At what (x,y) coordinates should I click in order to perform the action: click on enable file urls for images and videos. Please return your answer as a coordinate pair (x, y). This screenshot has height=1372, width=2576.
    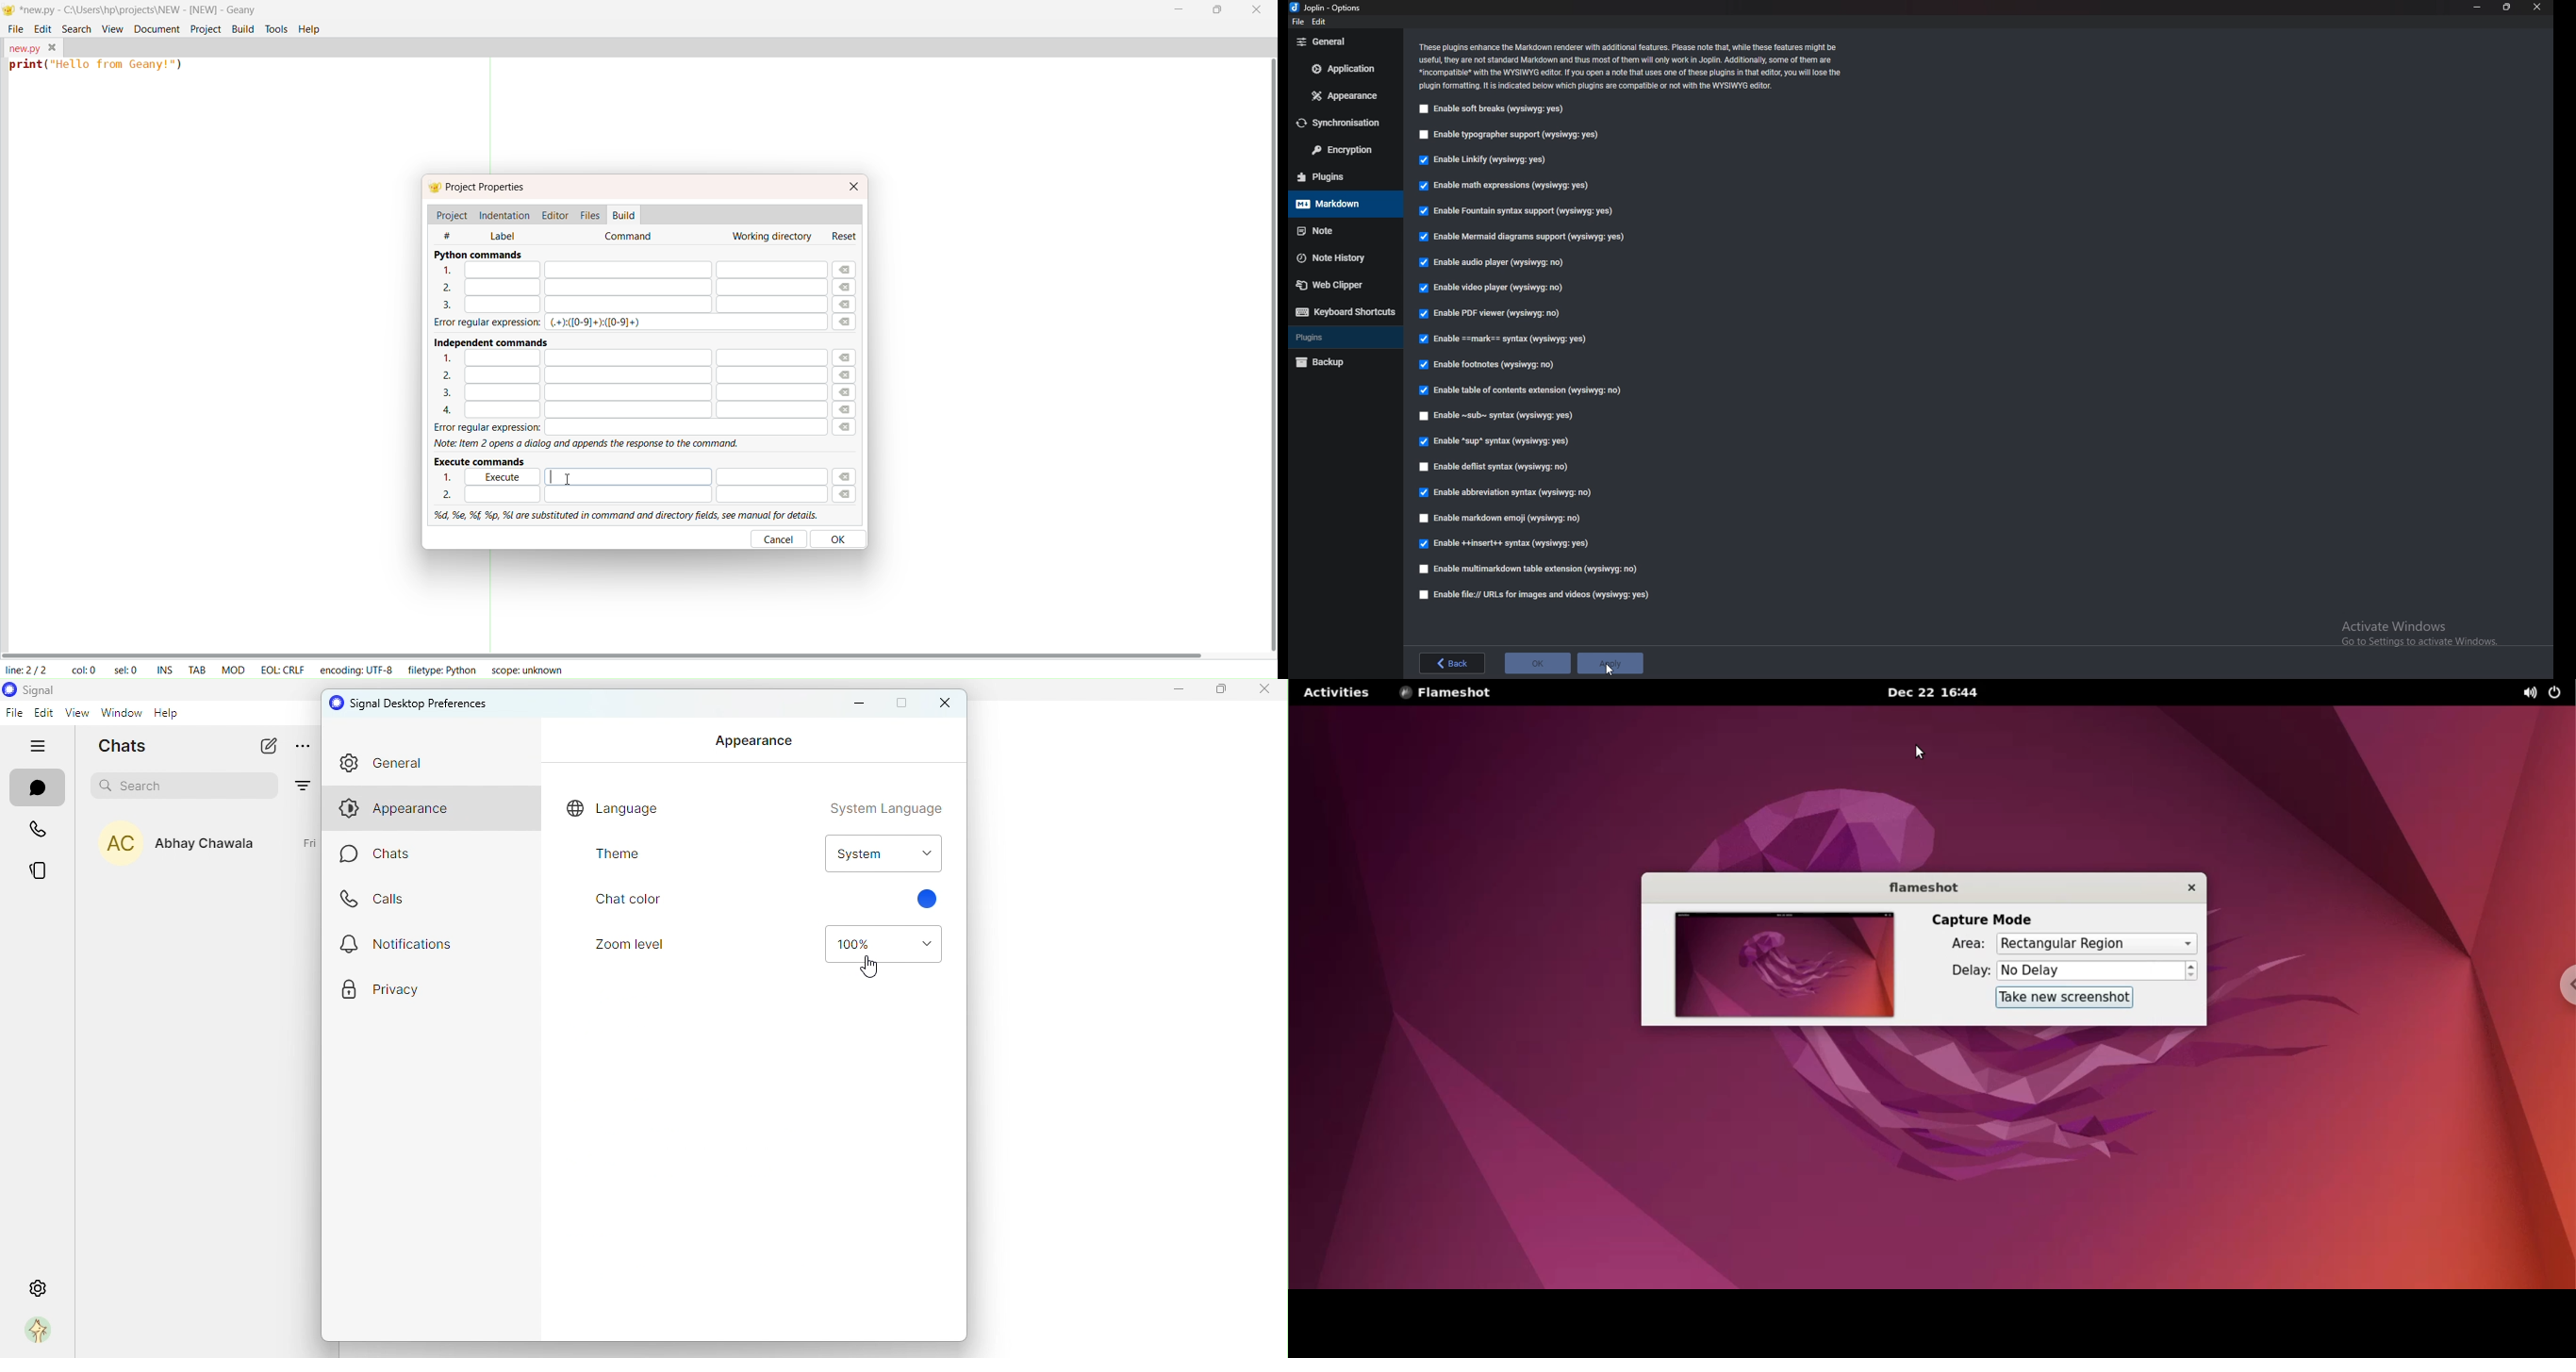
    Looking at the image, I should click on (1535, 595).